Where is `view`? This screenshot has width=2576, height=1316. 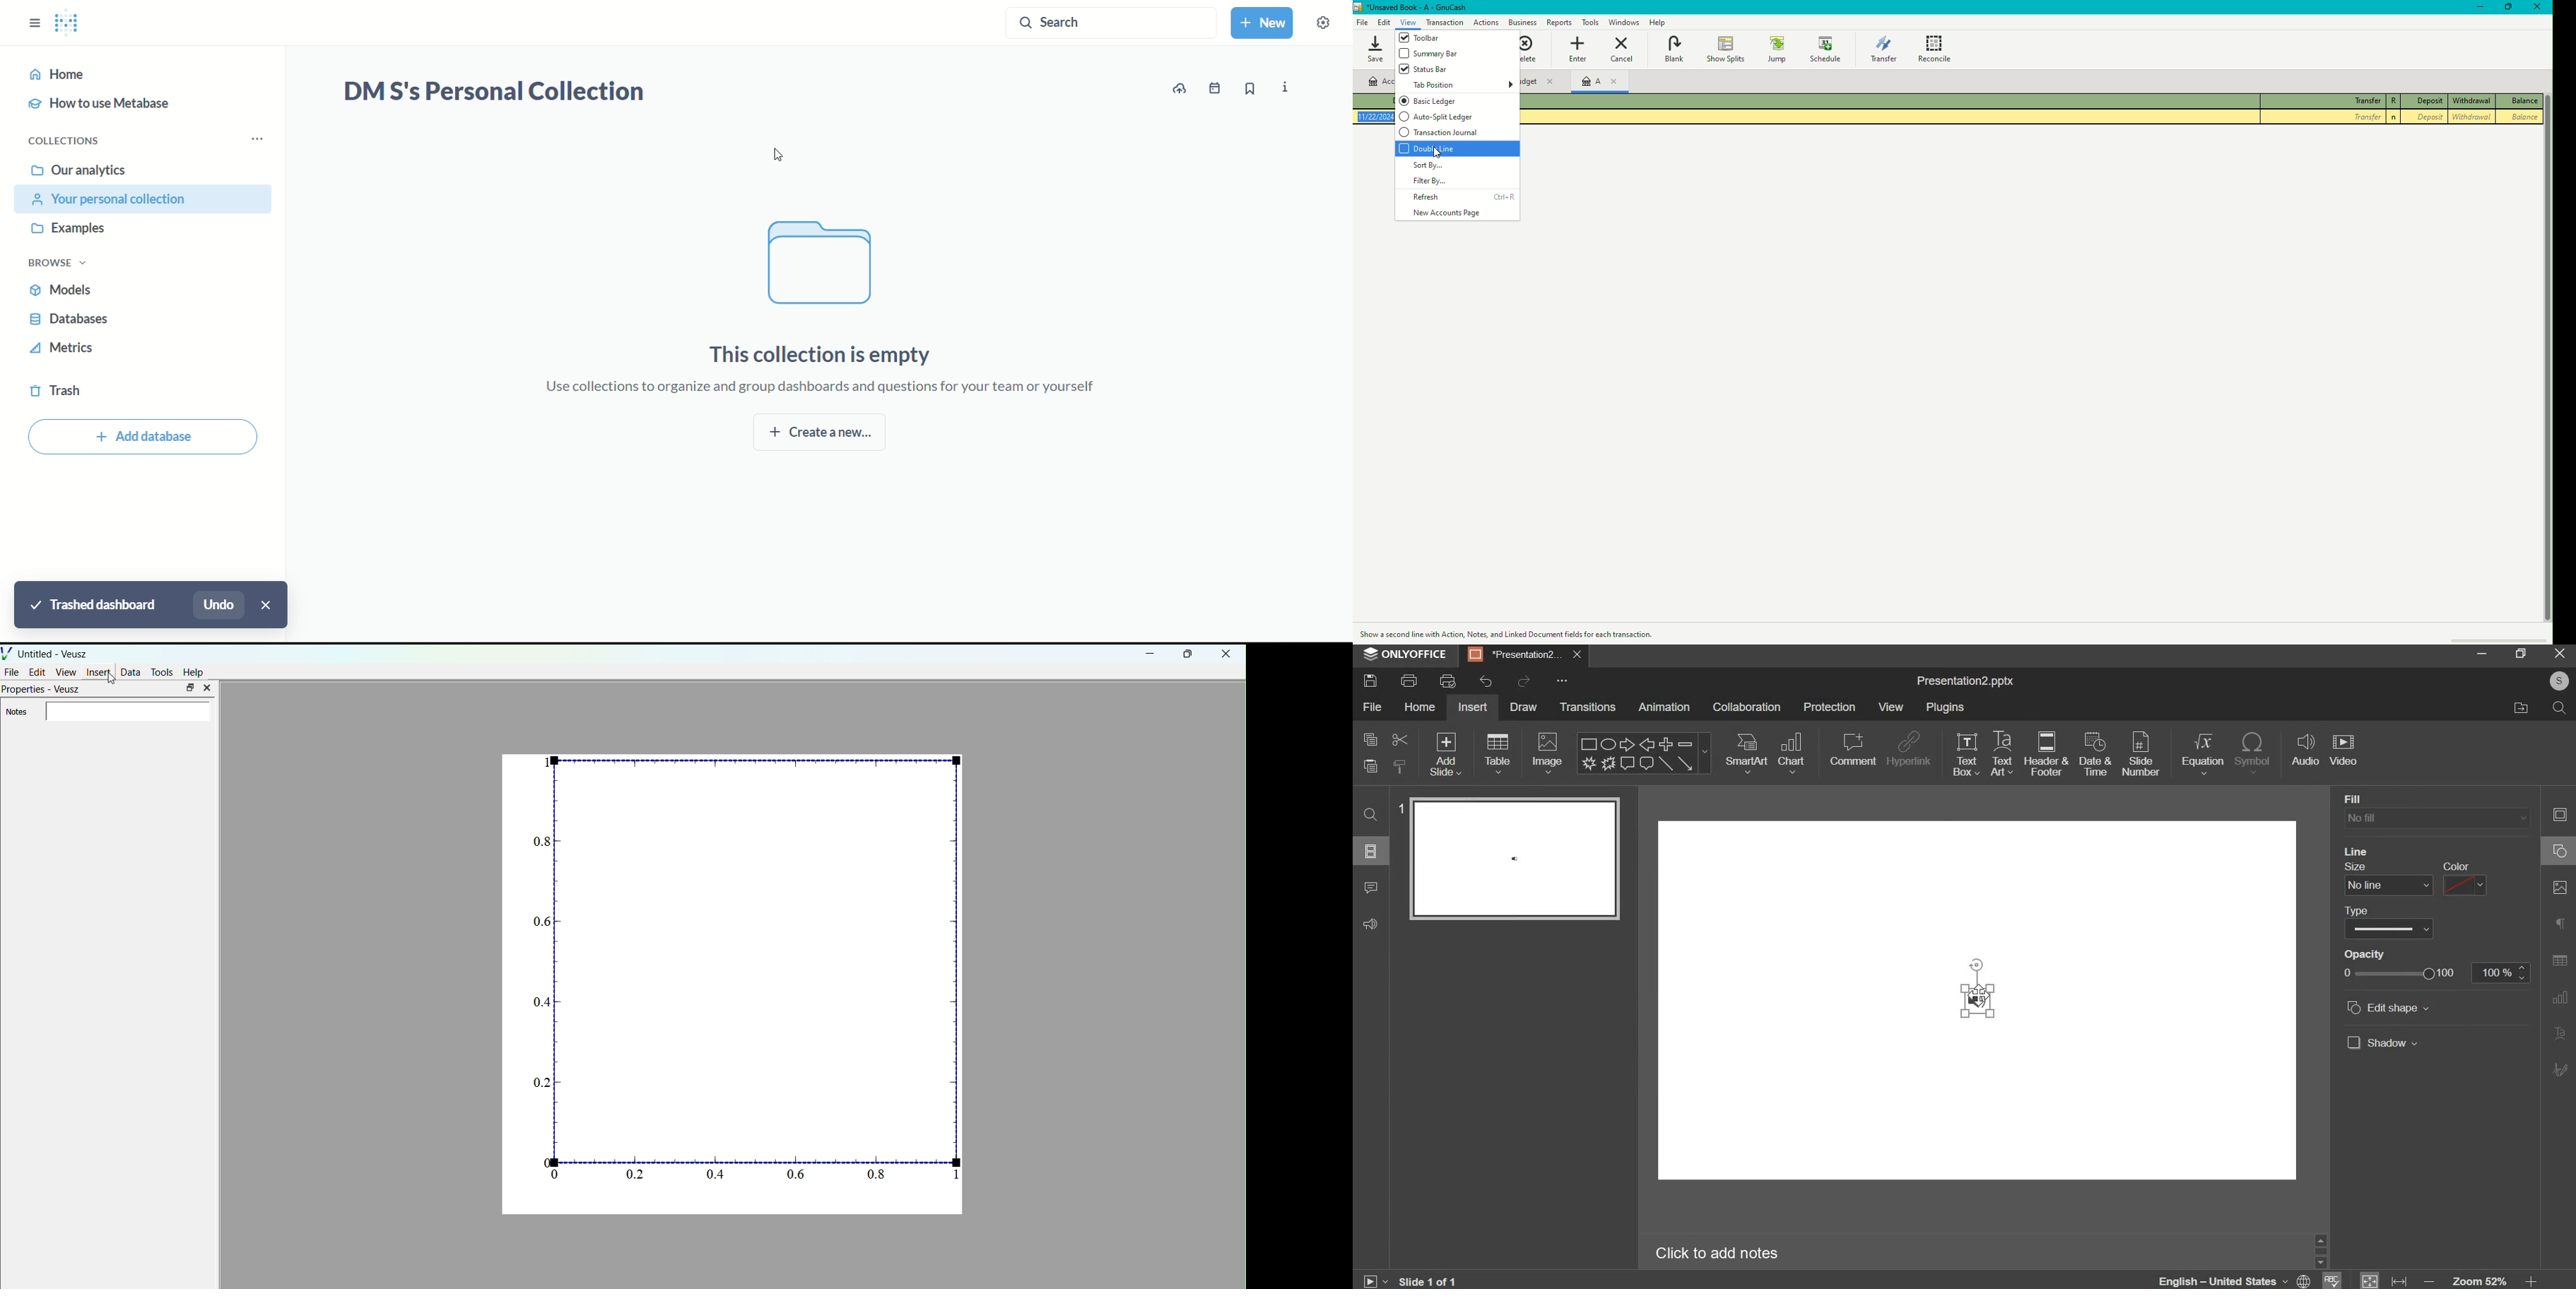
view is located at coordinates (1891, 706).